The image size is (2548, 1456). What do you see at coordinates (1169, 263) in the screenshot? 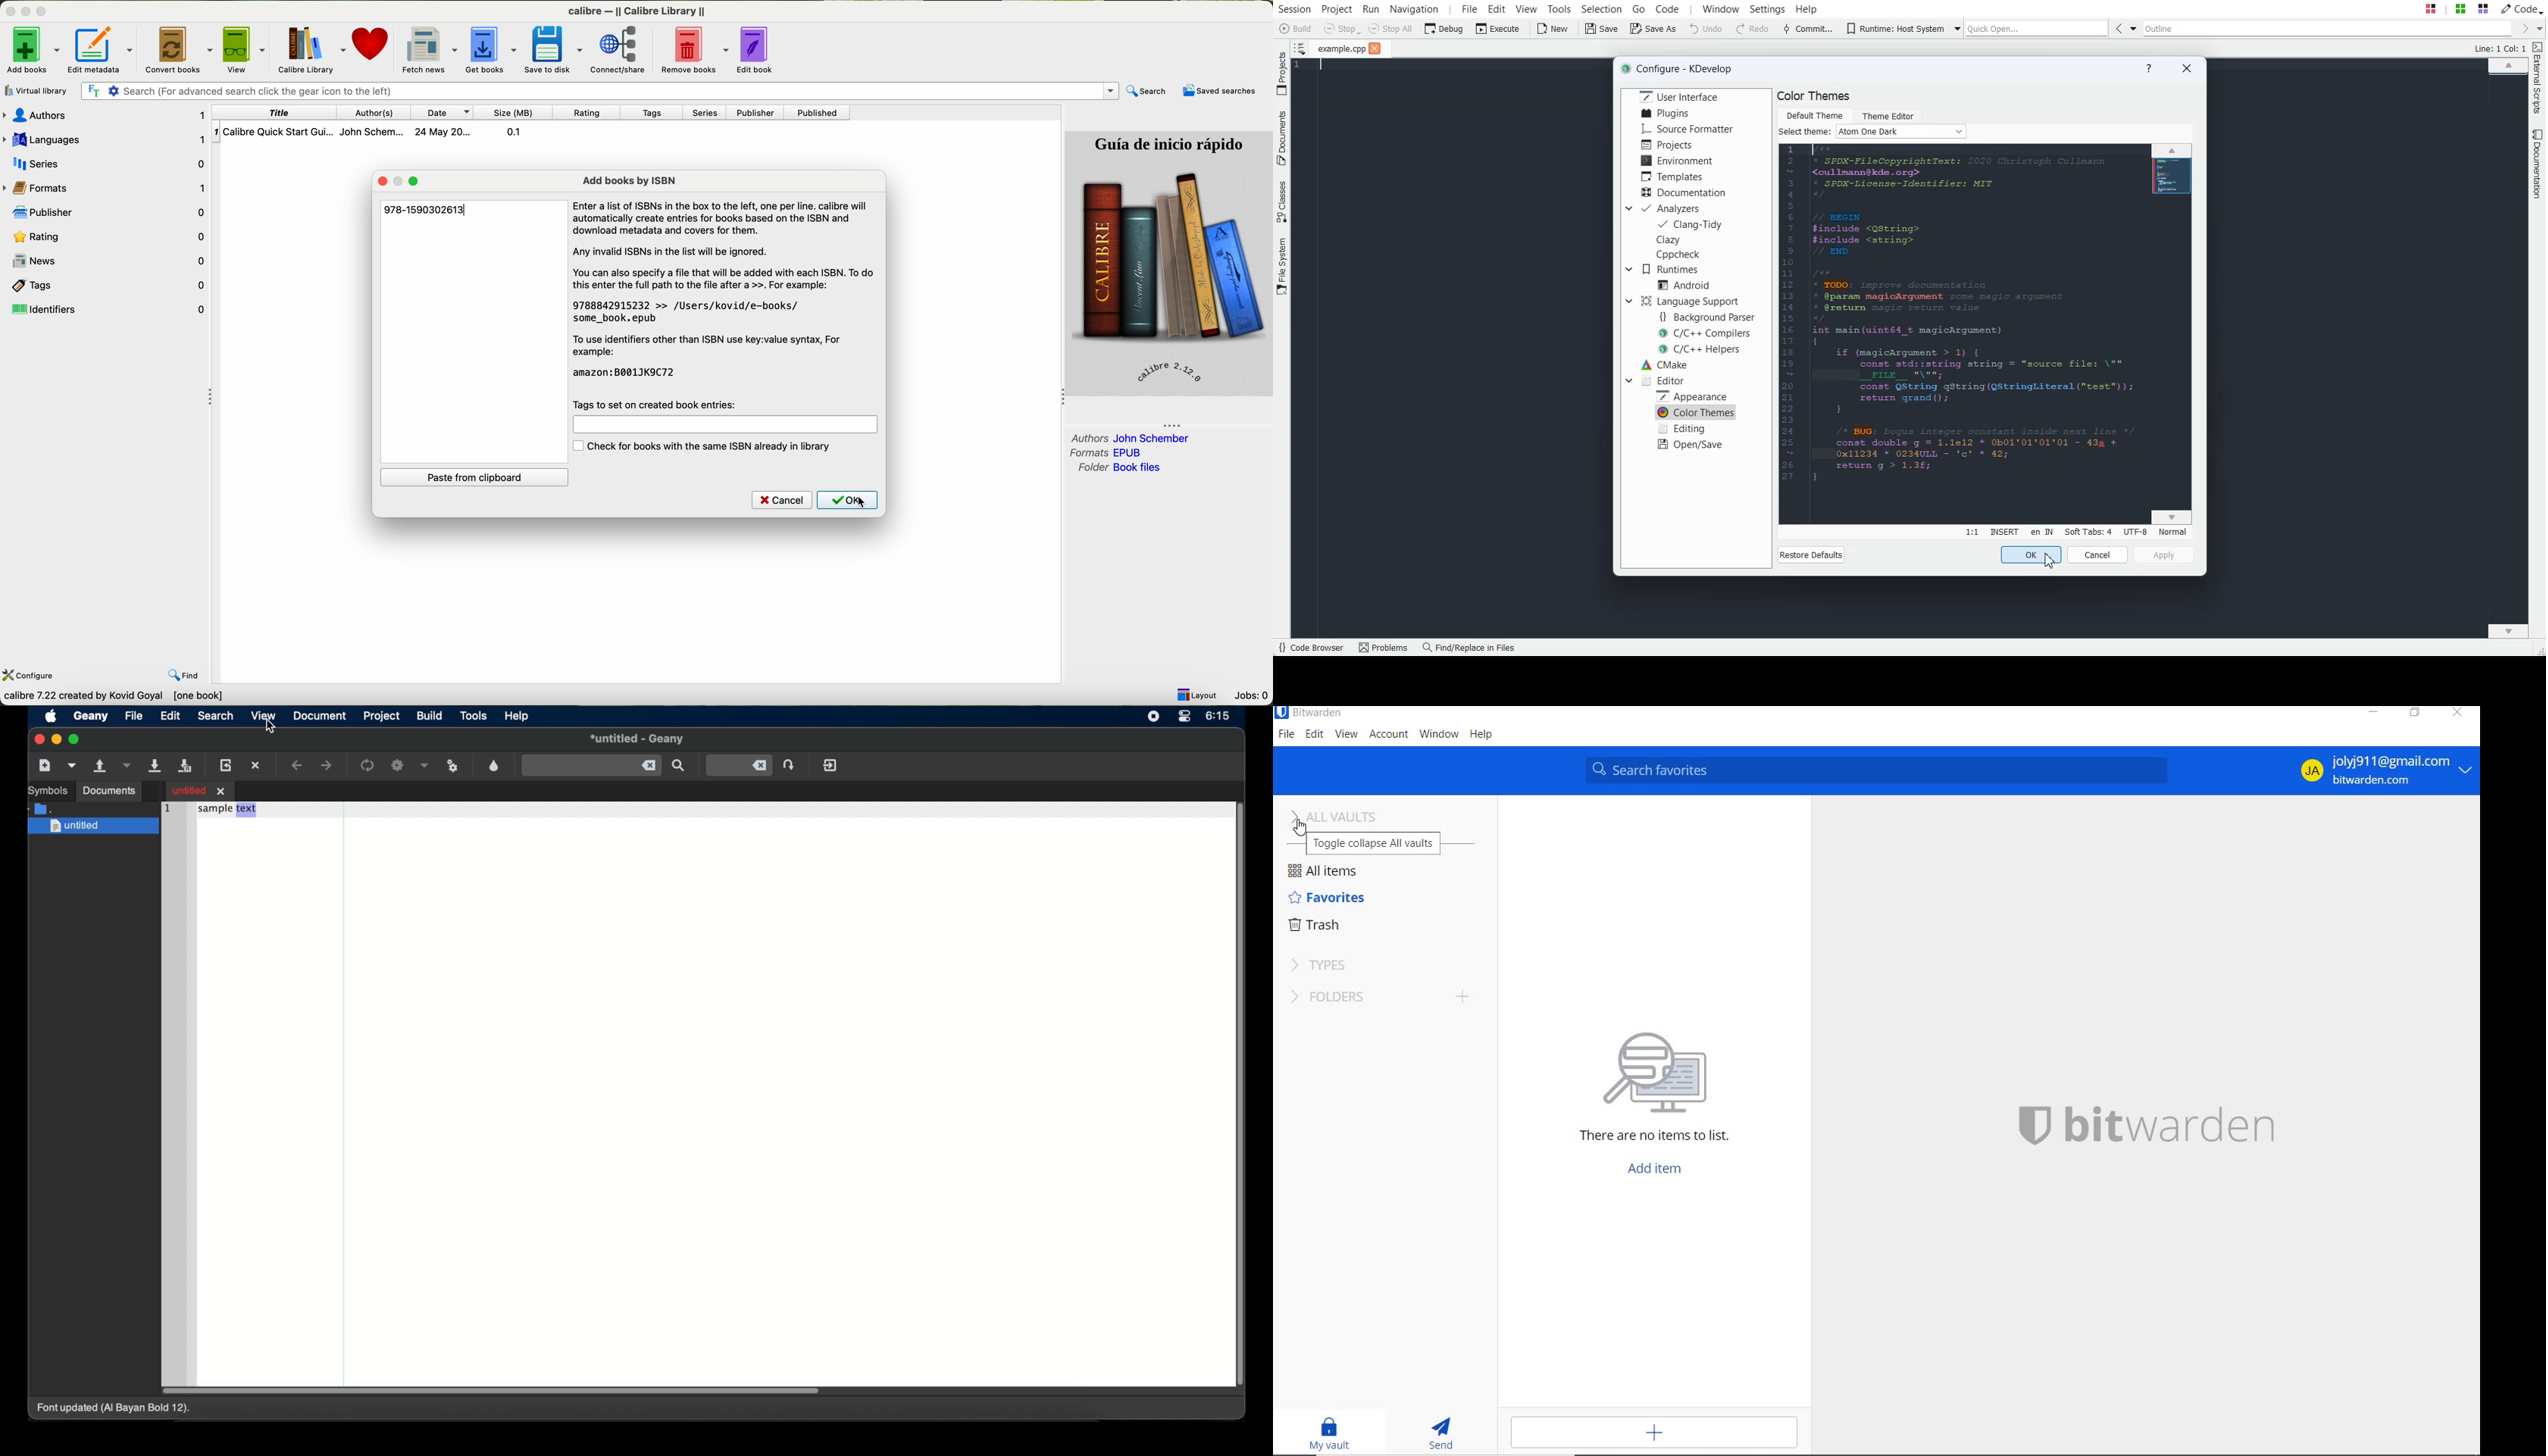
I see `book cover preview` at bounding box center [1169, 263].